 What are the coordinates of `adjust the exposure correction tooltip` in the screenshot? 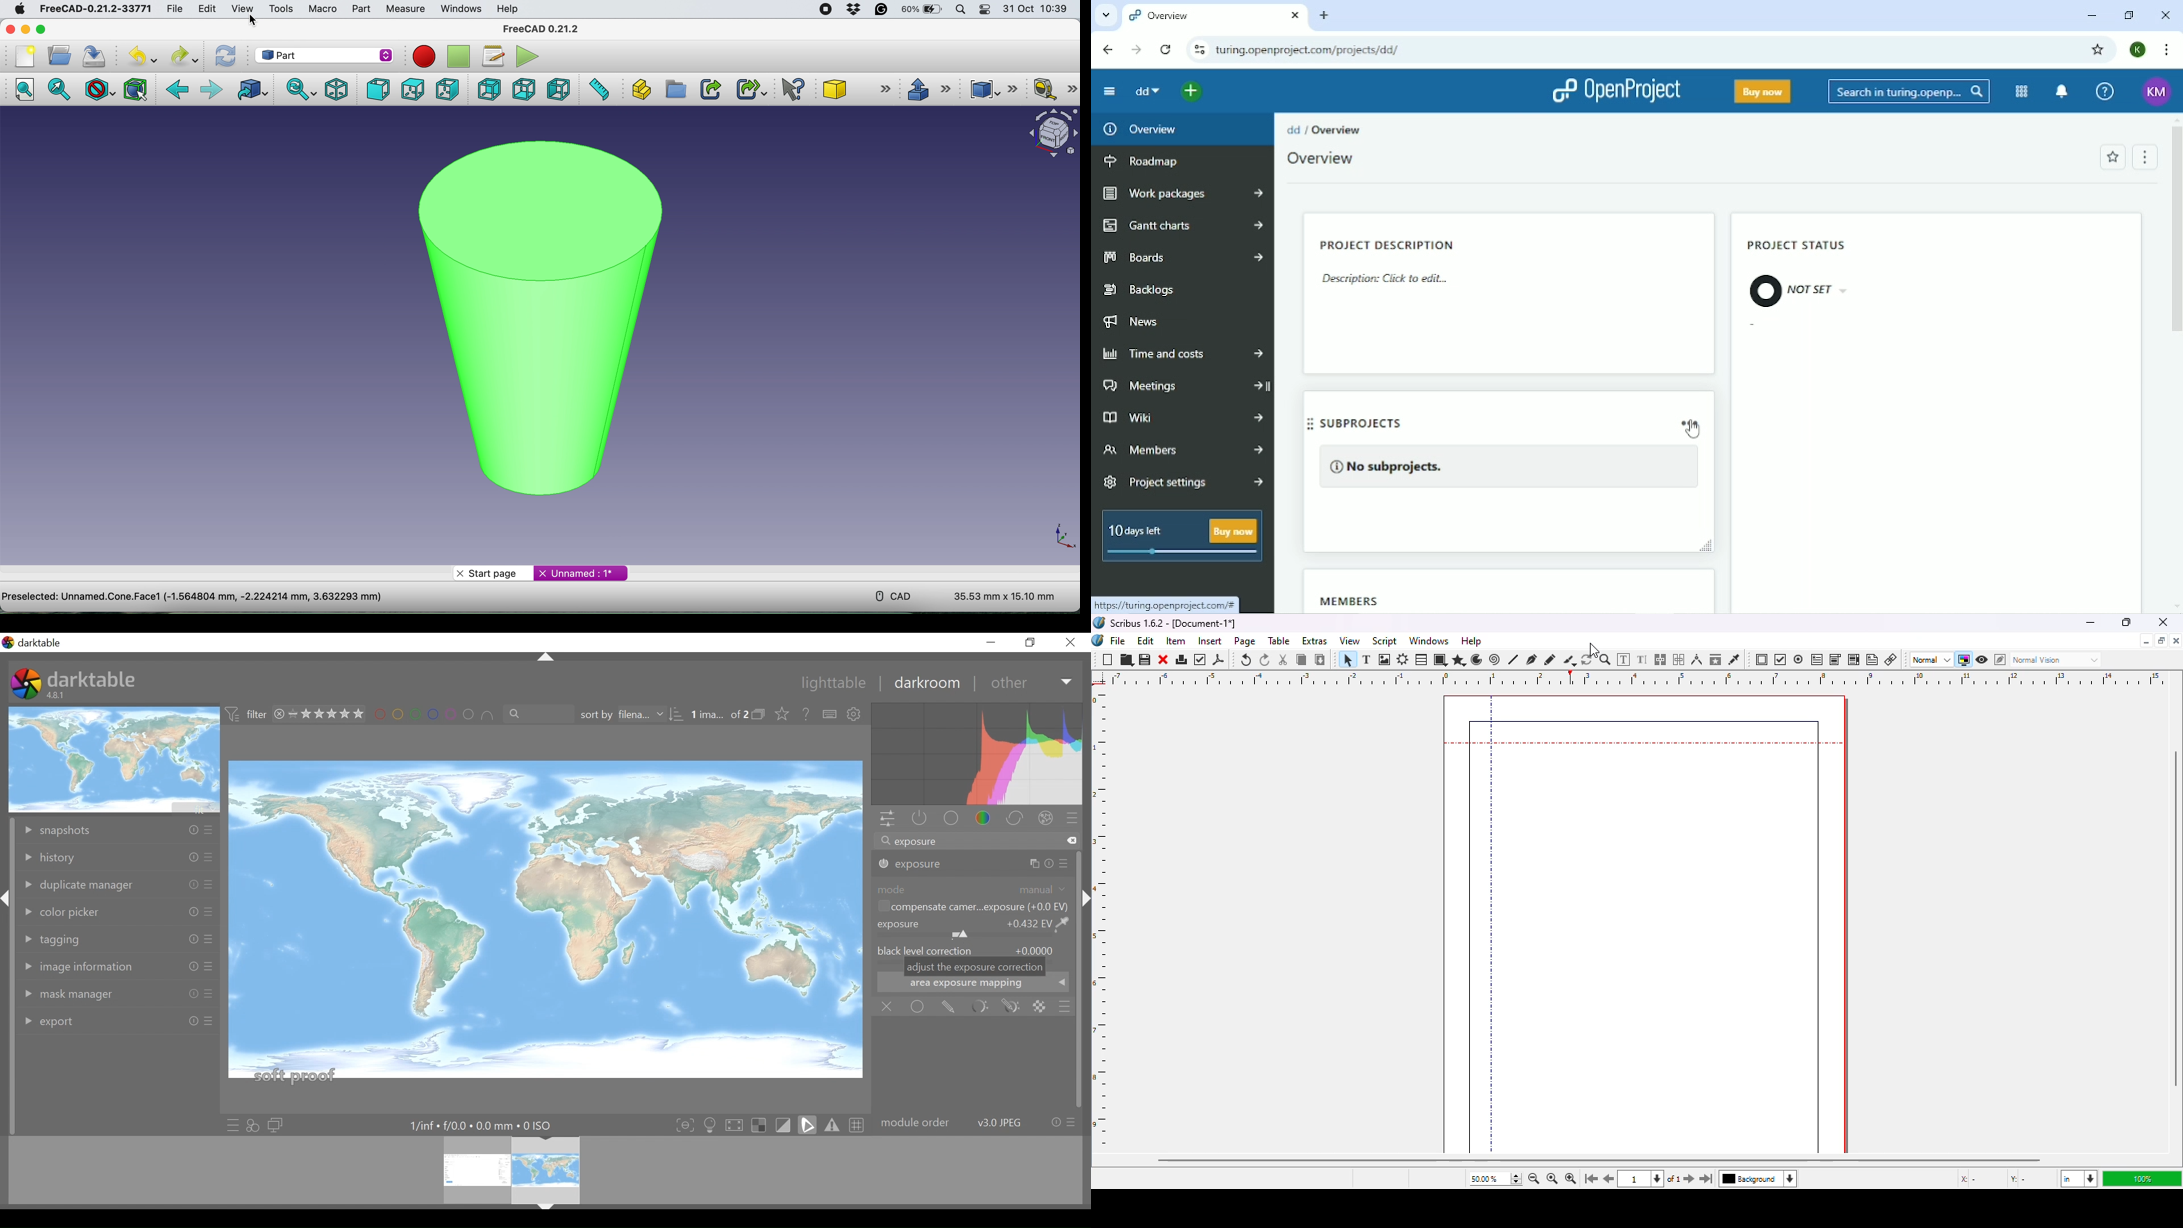 It's located at (974, 968).